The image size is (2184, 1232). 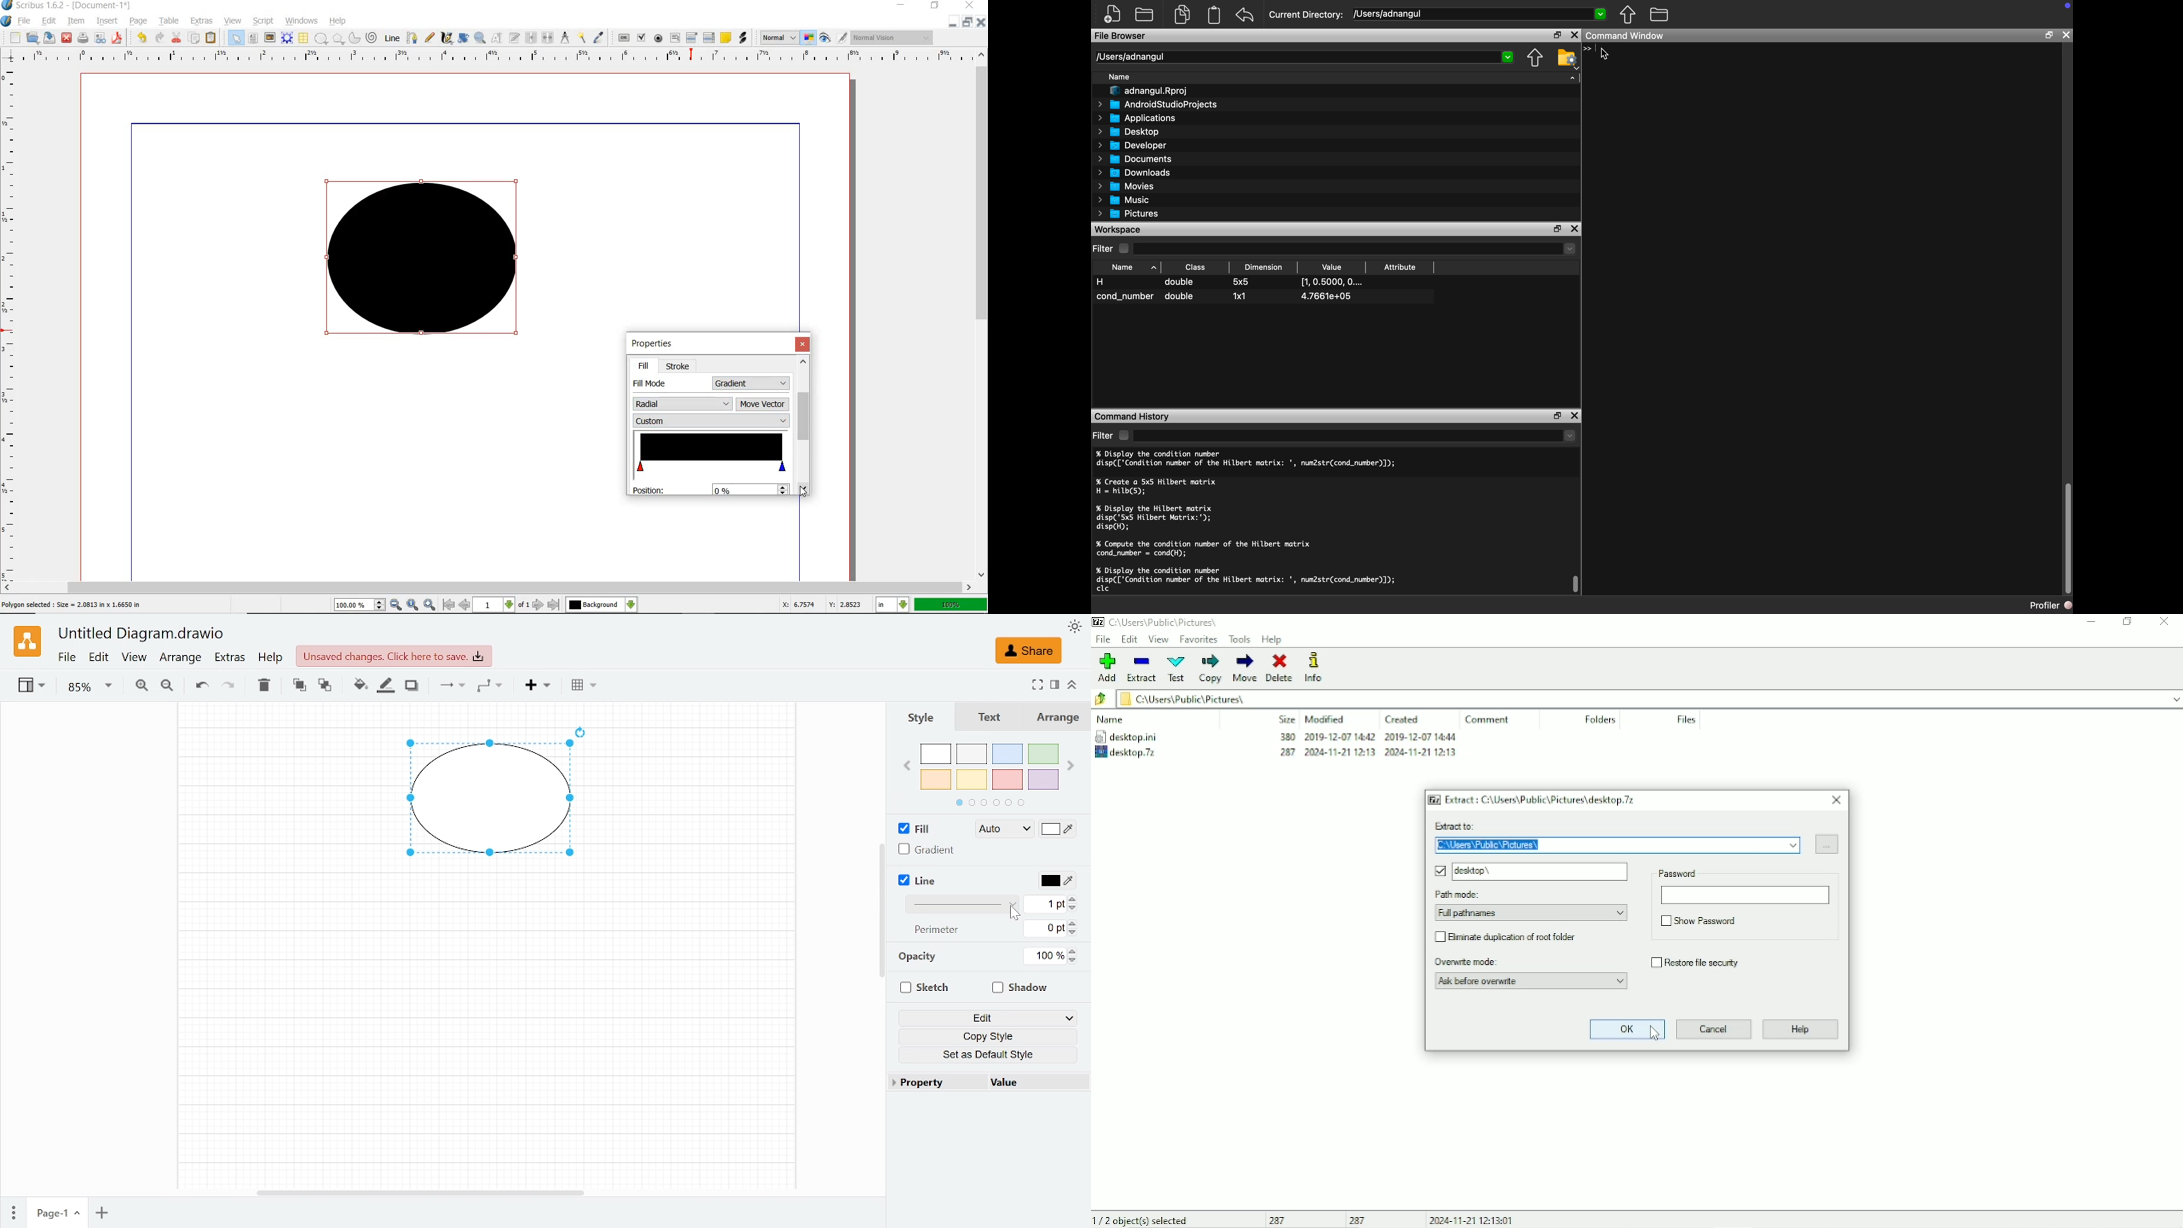 I want to click on coordinates, so click(x=820, y=605).